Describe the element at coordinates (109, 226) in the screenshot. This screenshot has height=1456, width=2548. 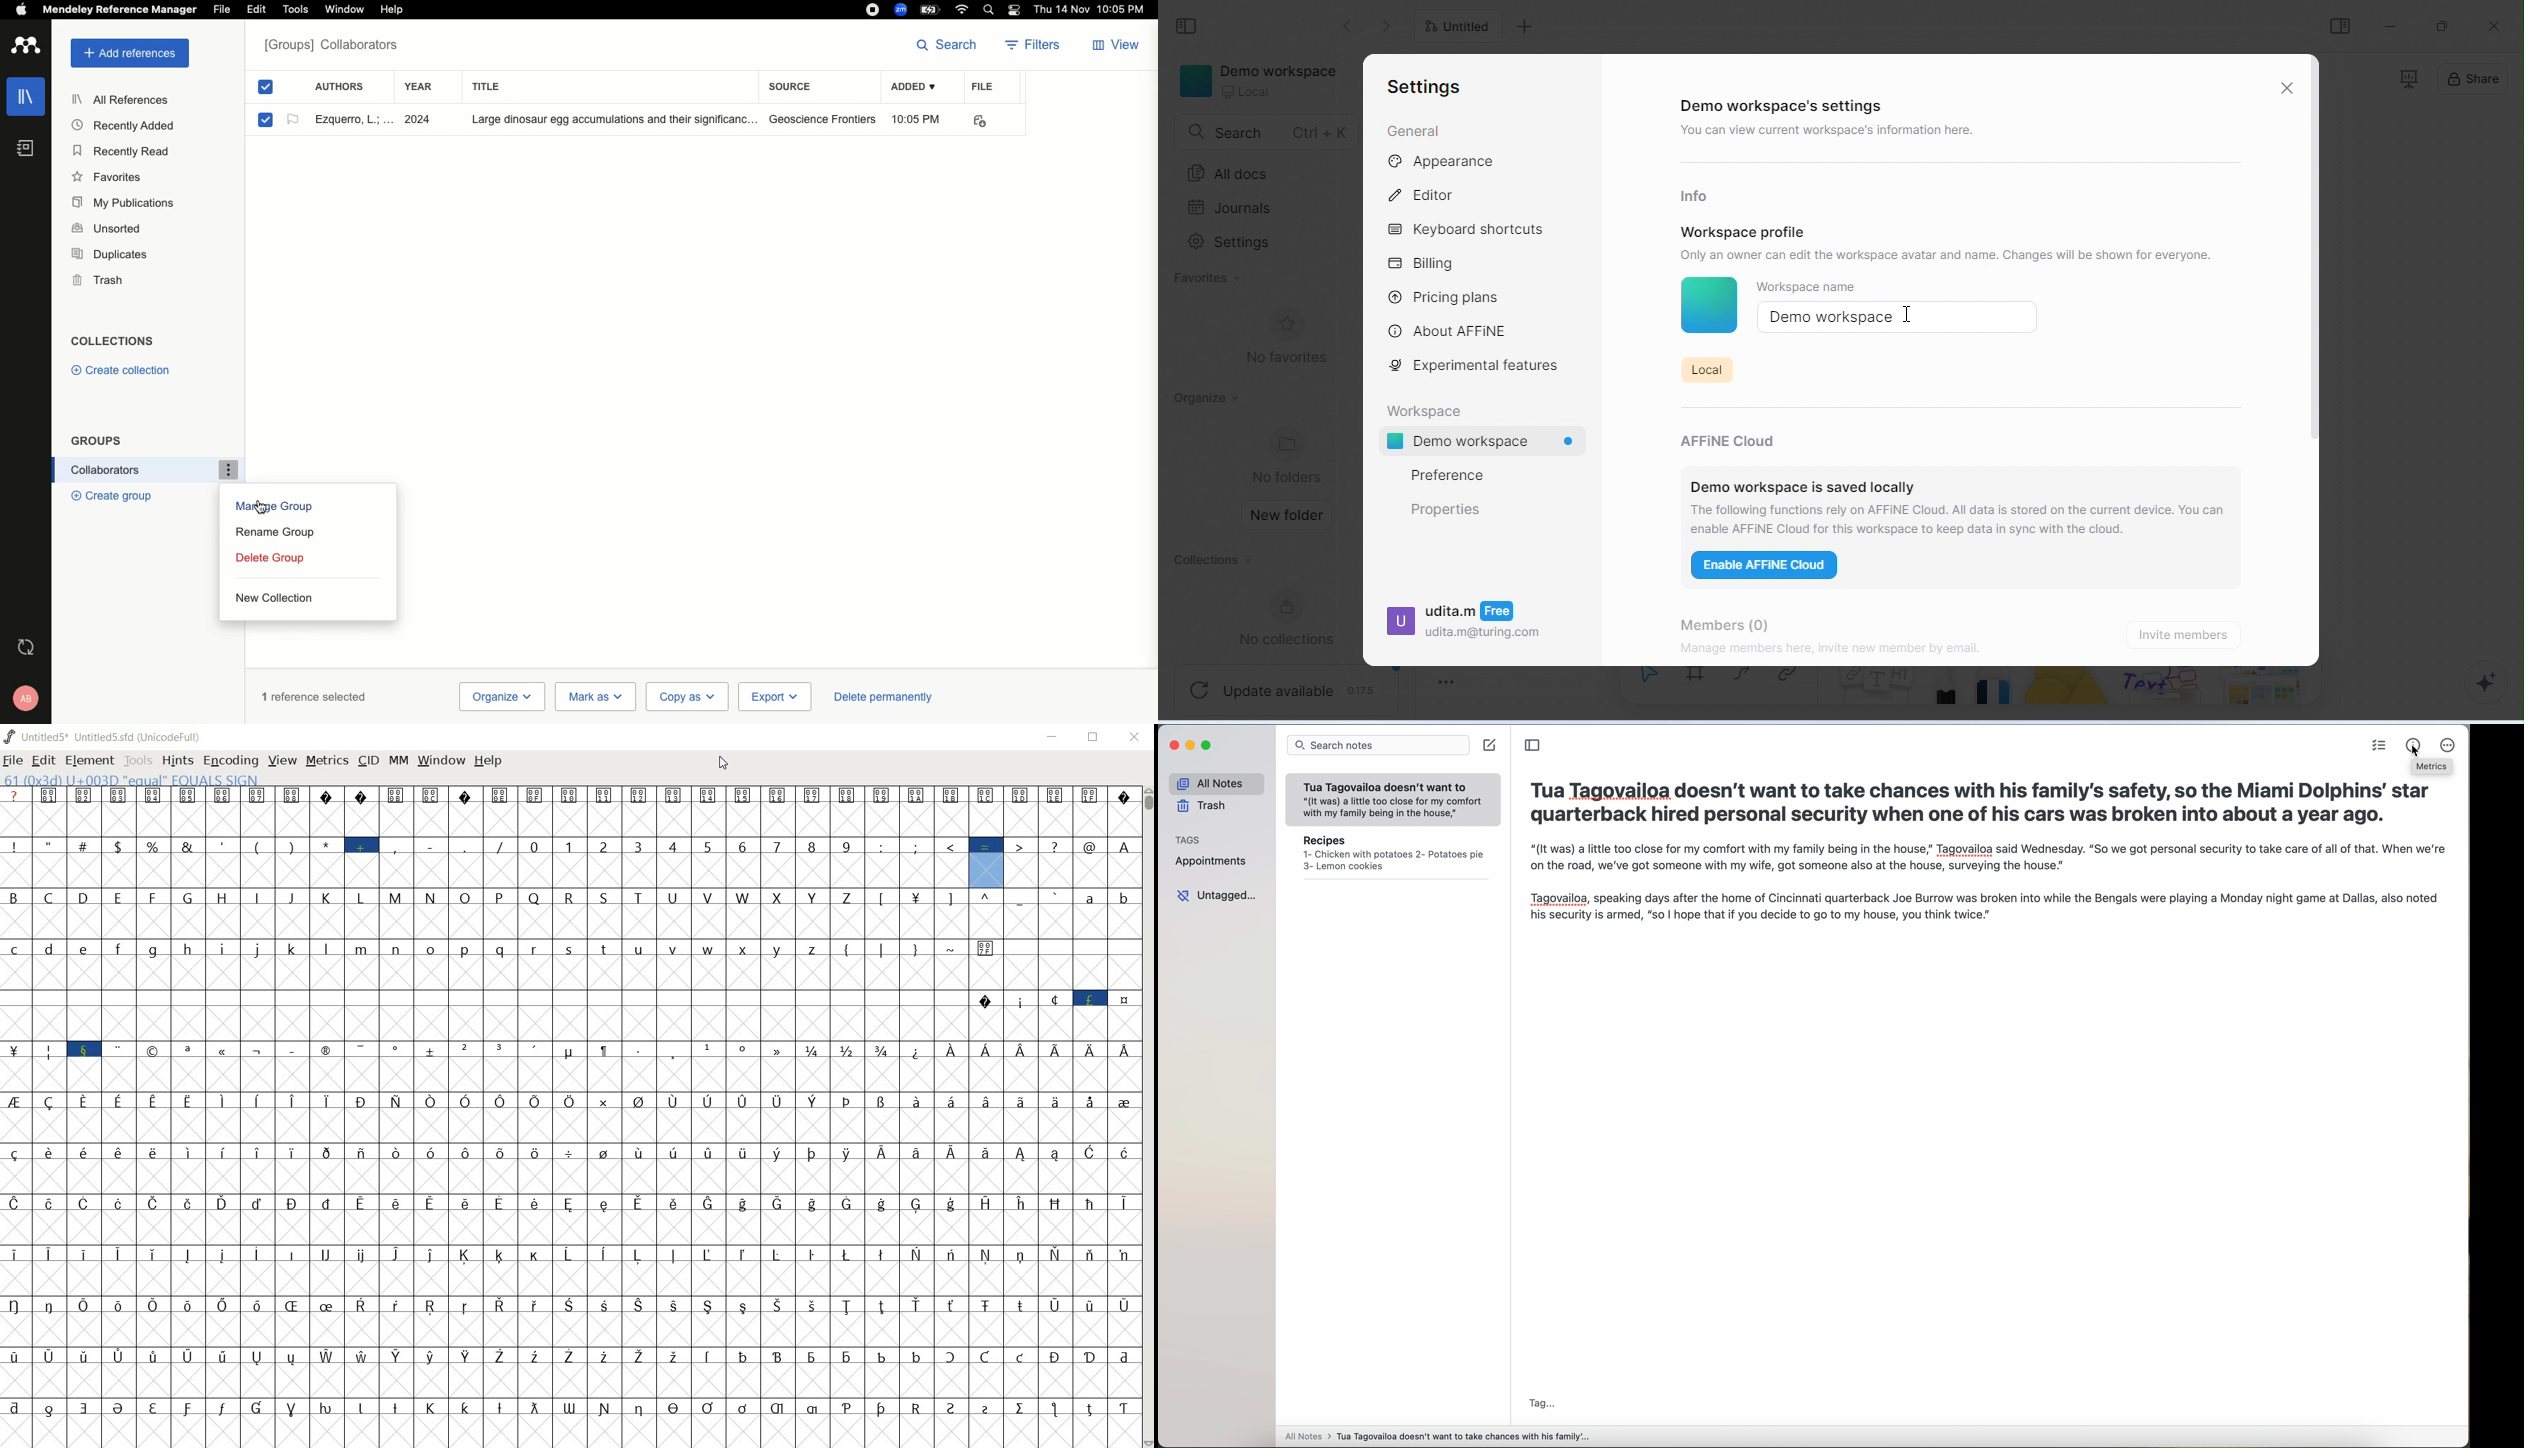
I see `Unsorted` at that location.